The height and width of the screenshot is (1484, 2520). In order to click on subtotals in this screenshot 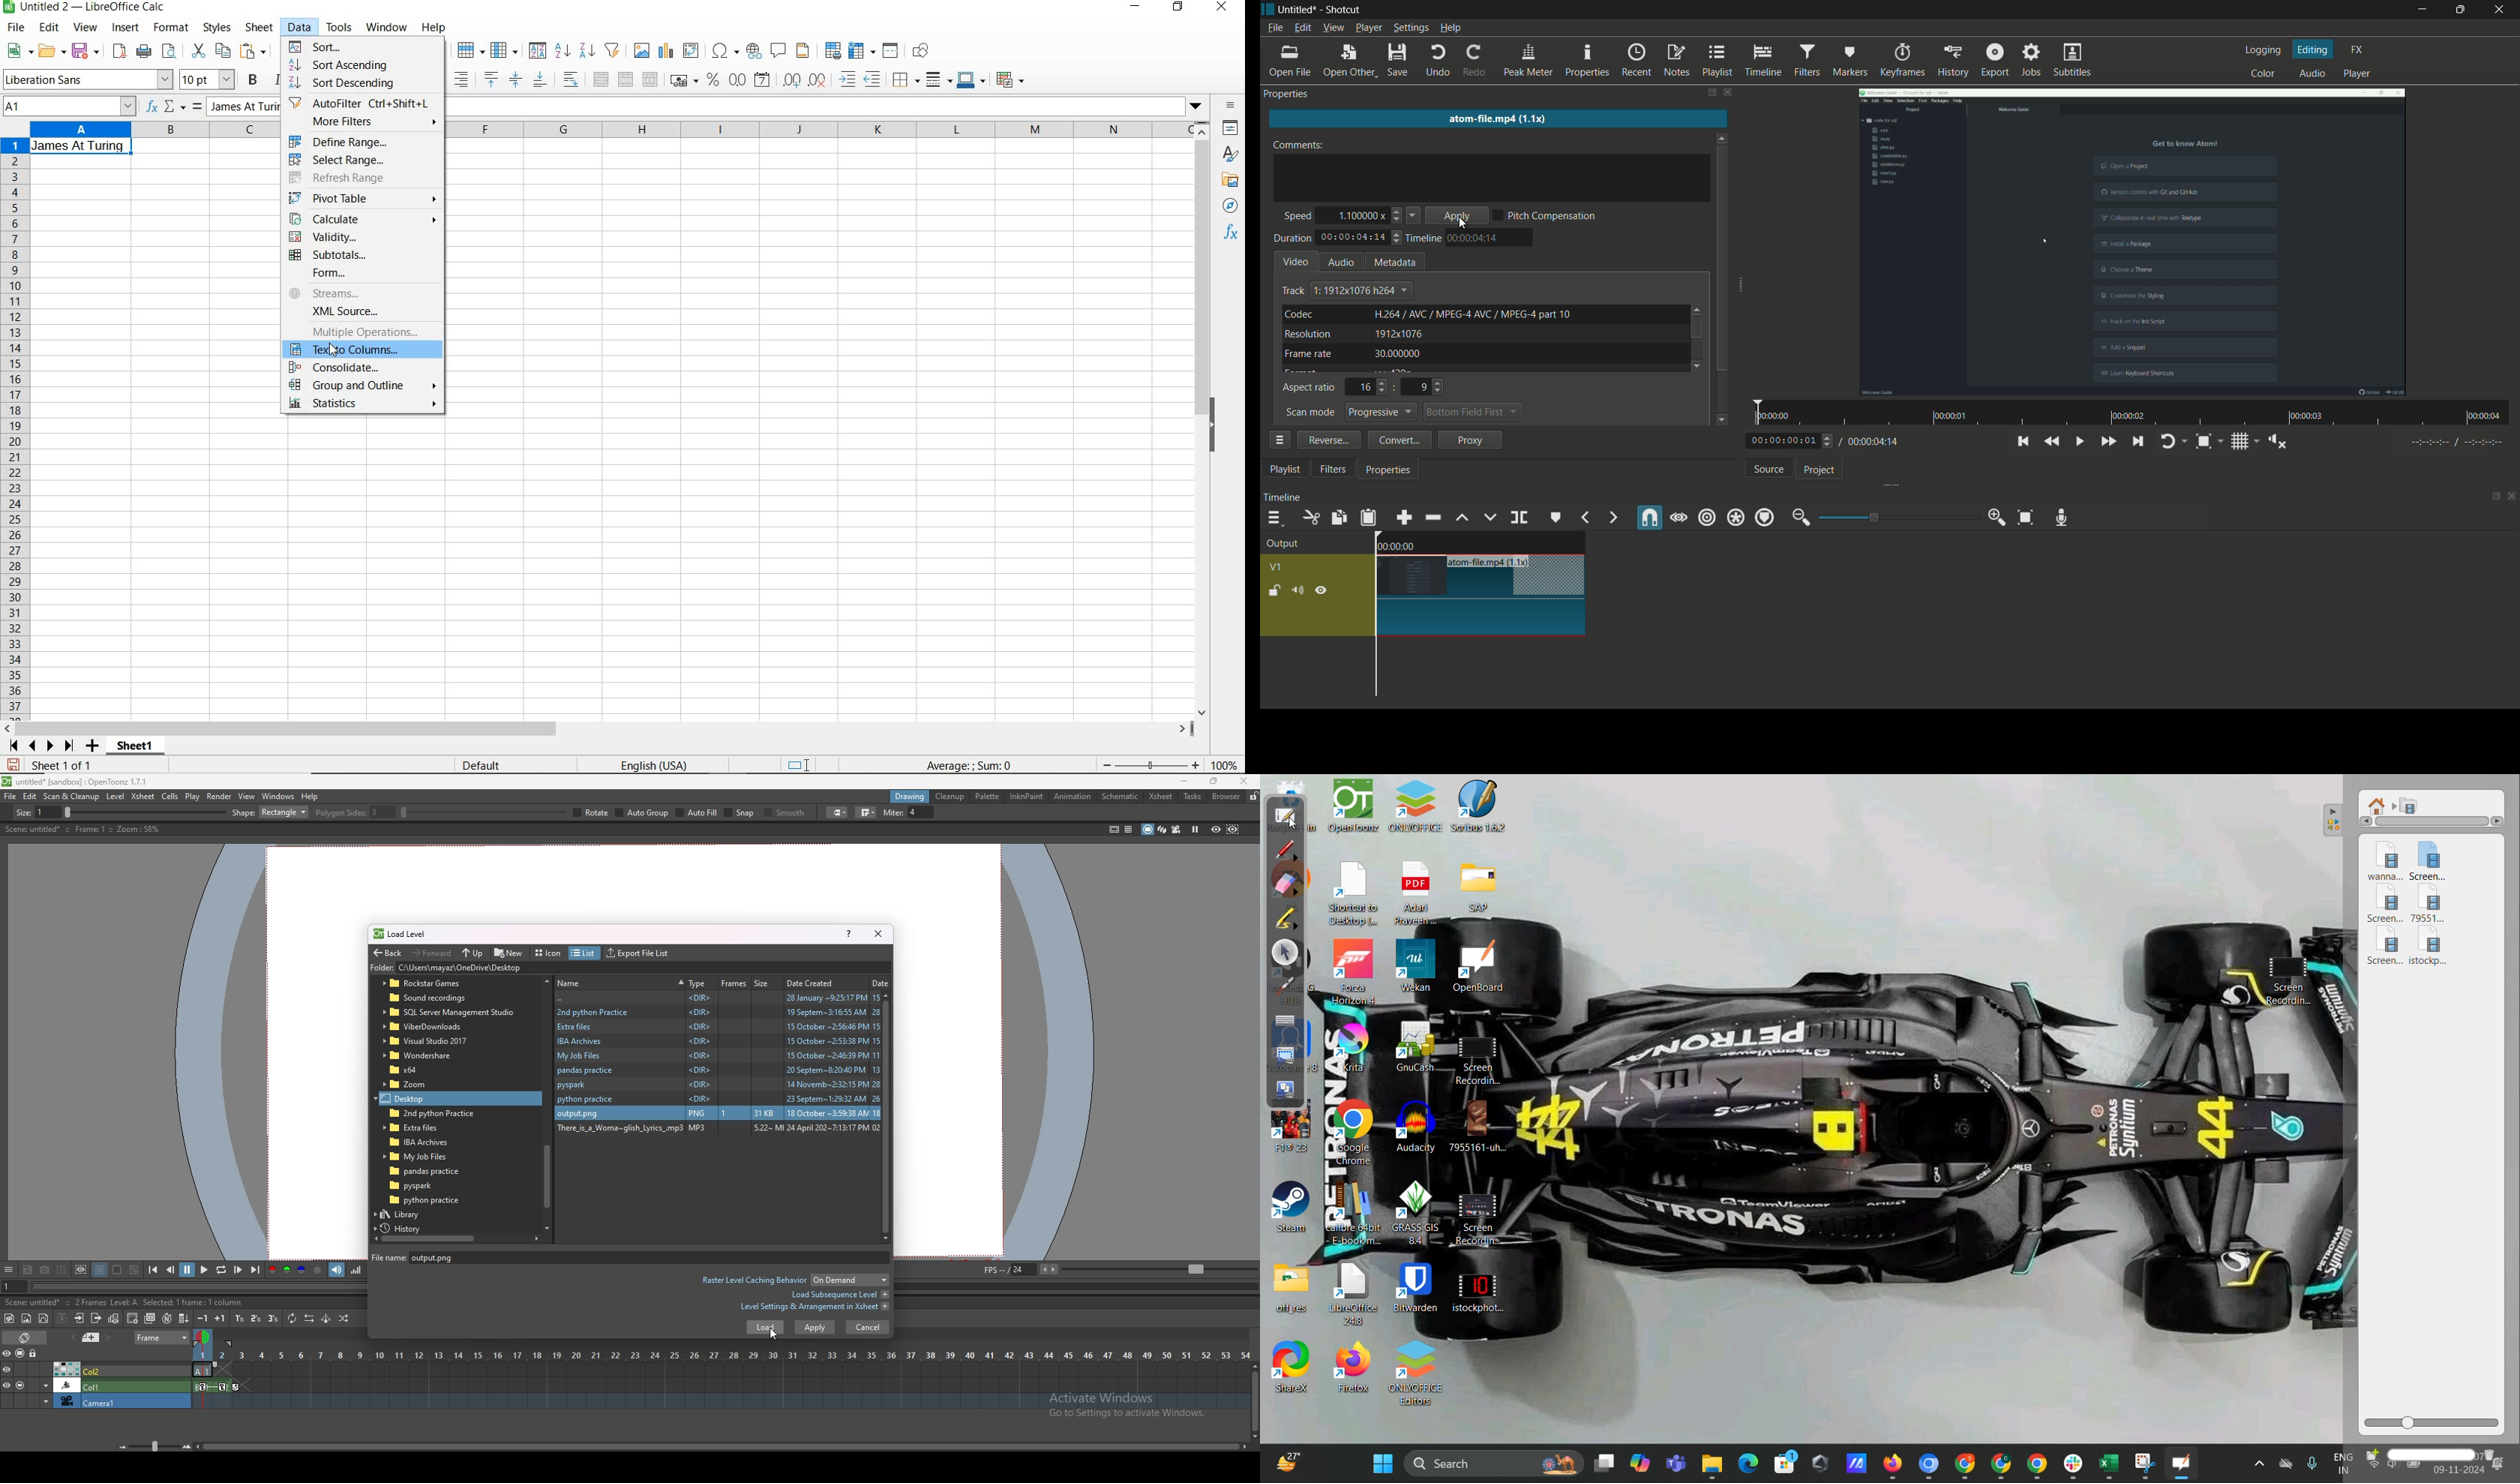, I will do `click(363, 256)`.